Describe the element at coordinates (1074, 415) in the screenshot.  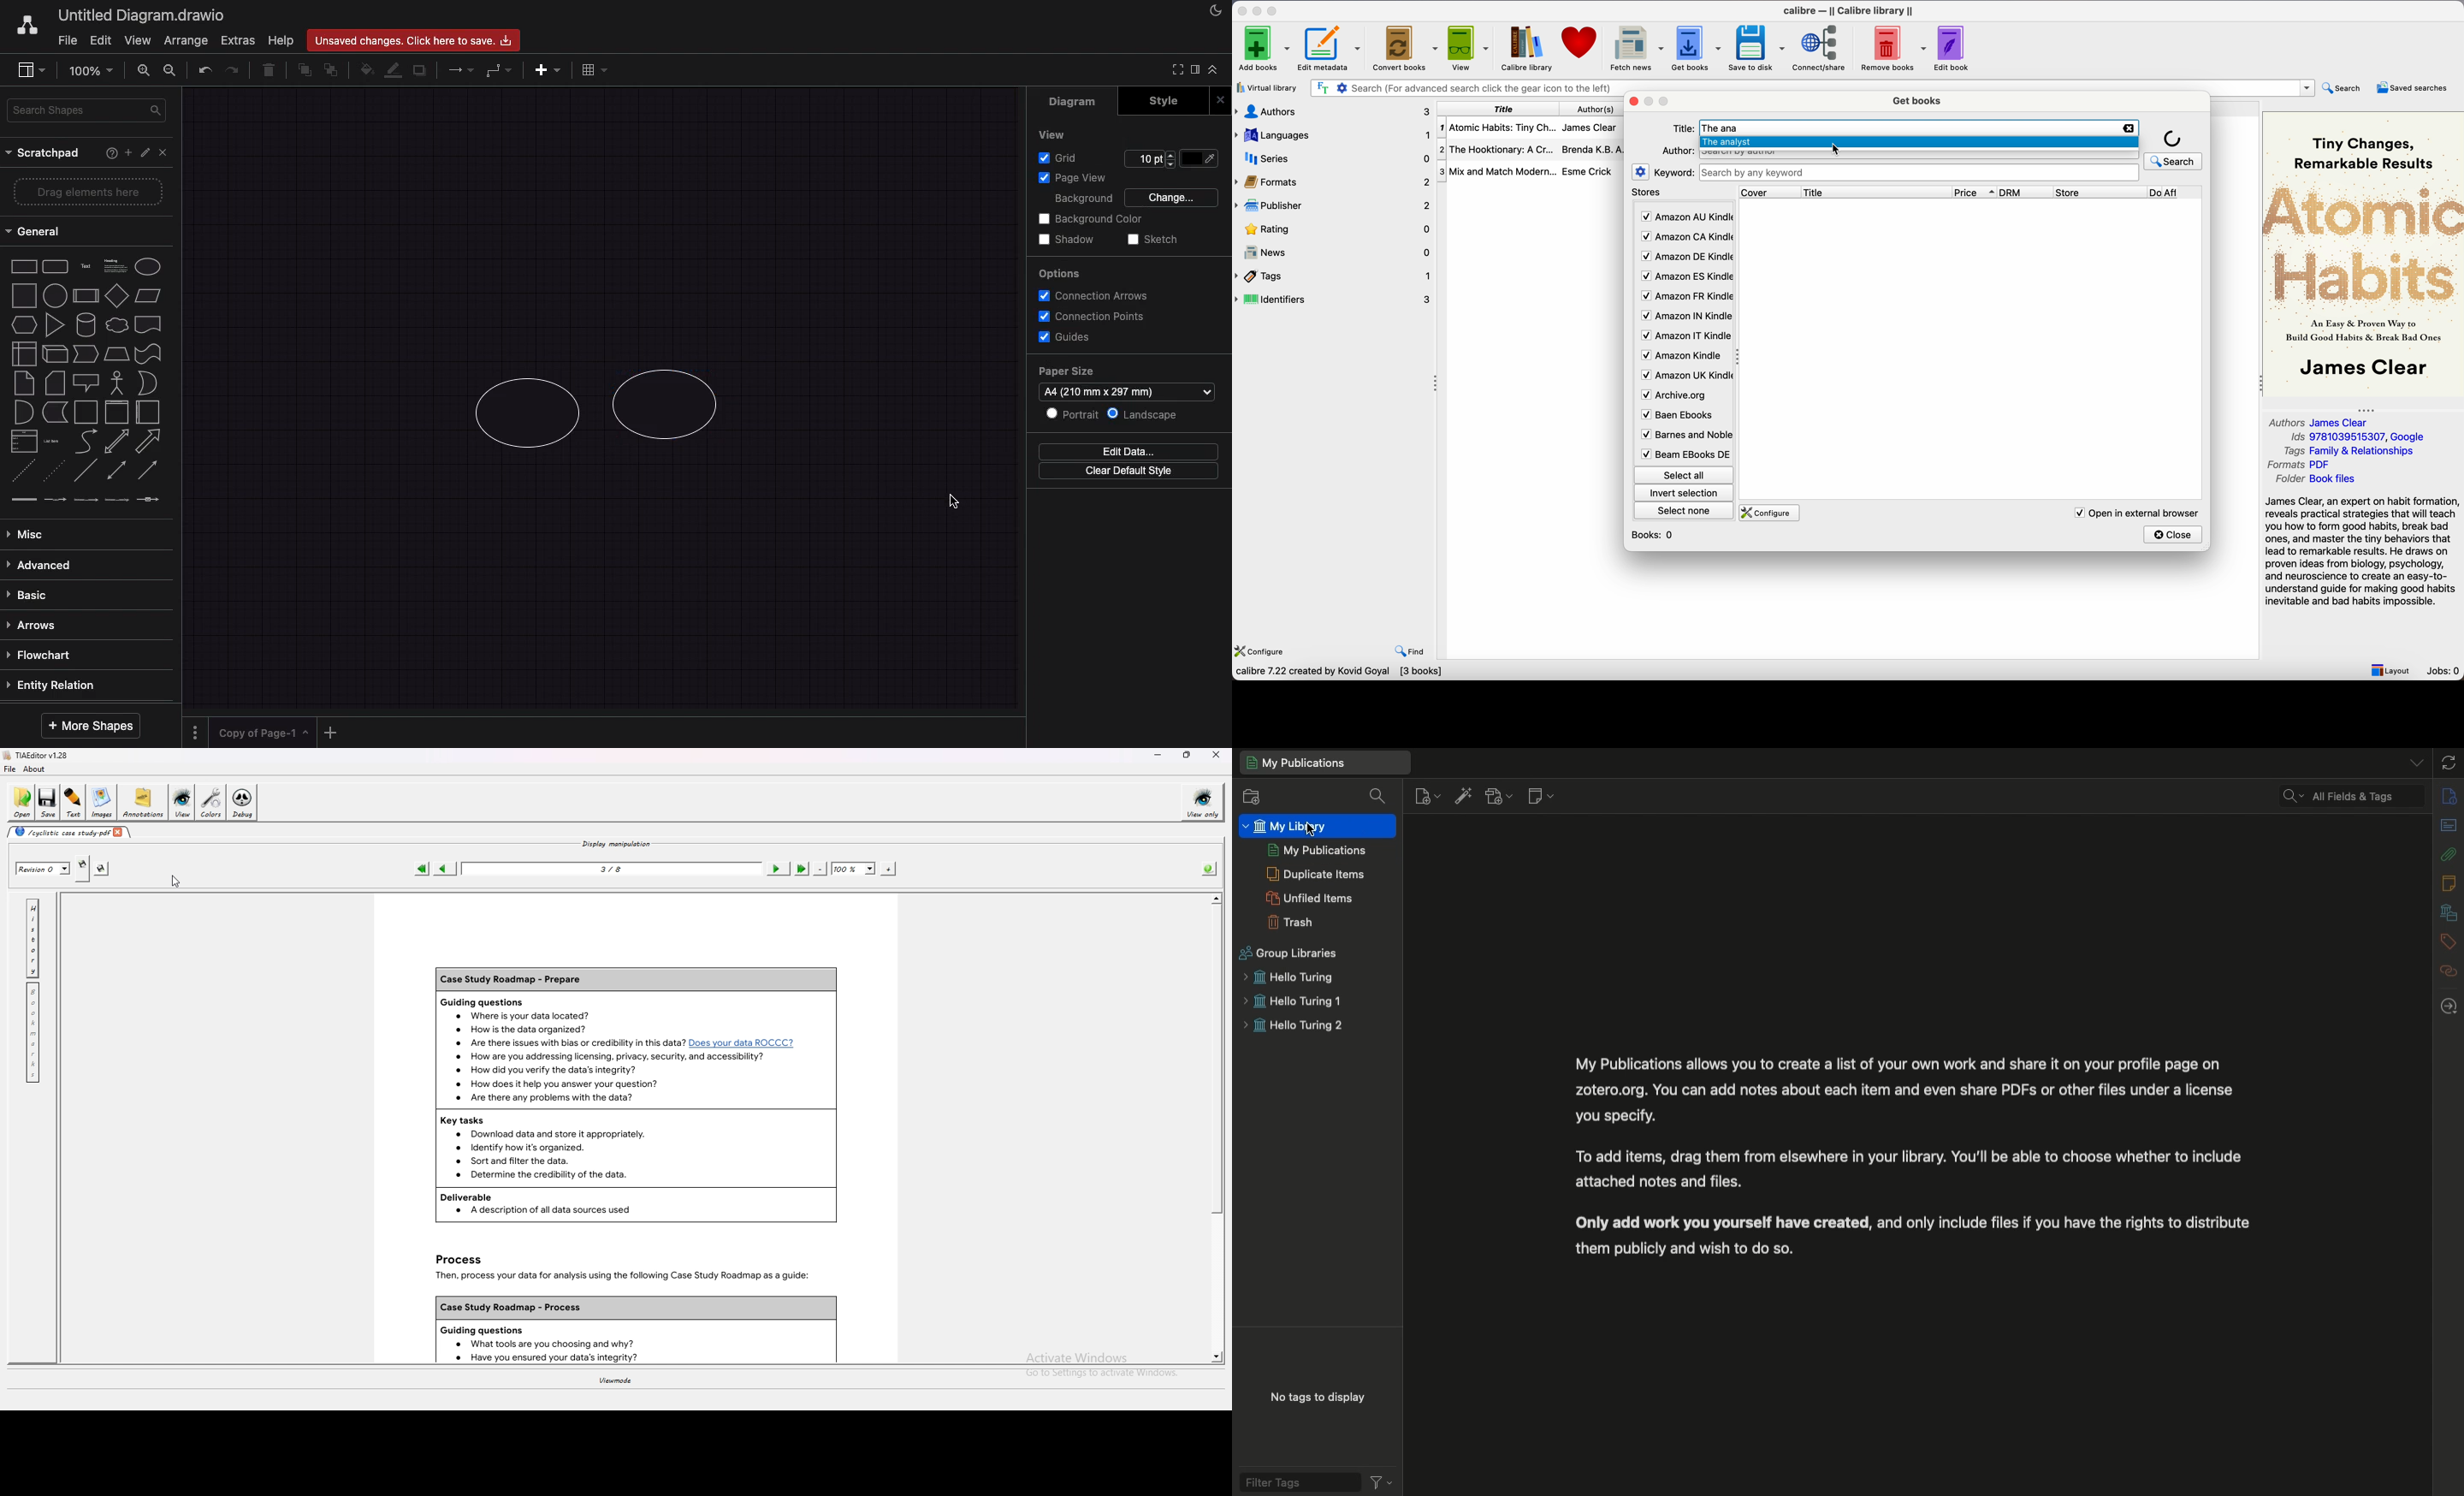
I see `portrait ` at that location.